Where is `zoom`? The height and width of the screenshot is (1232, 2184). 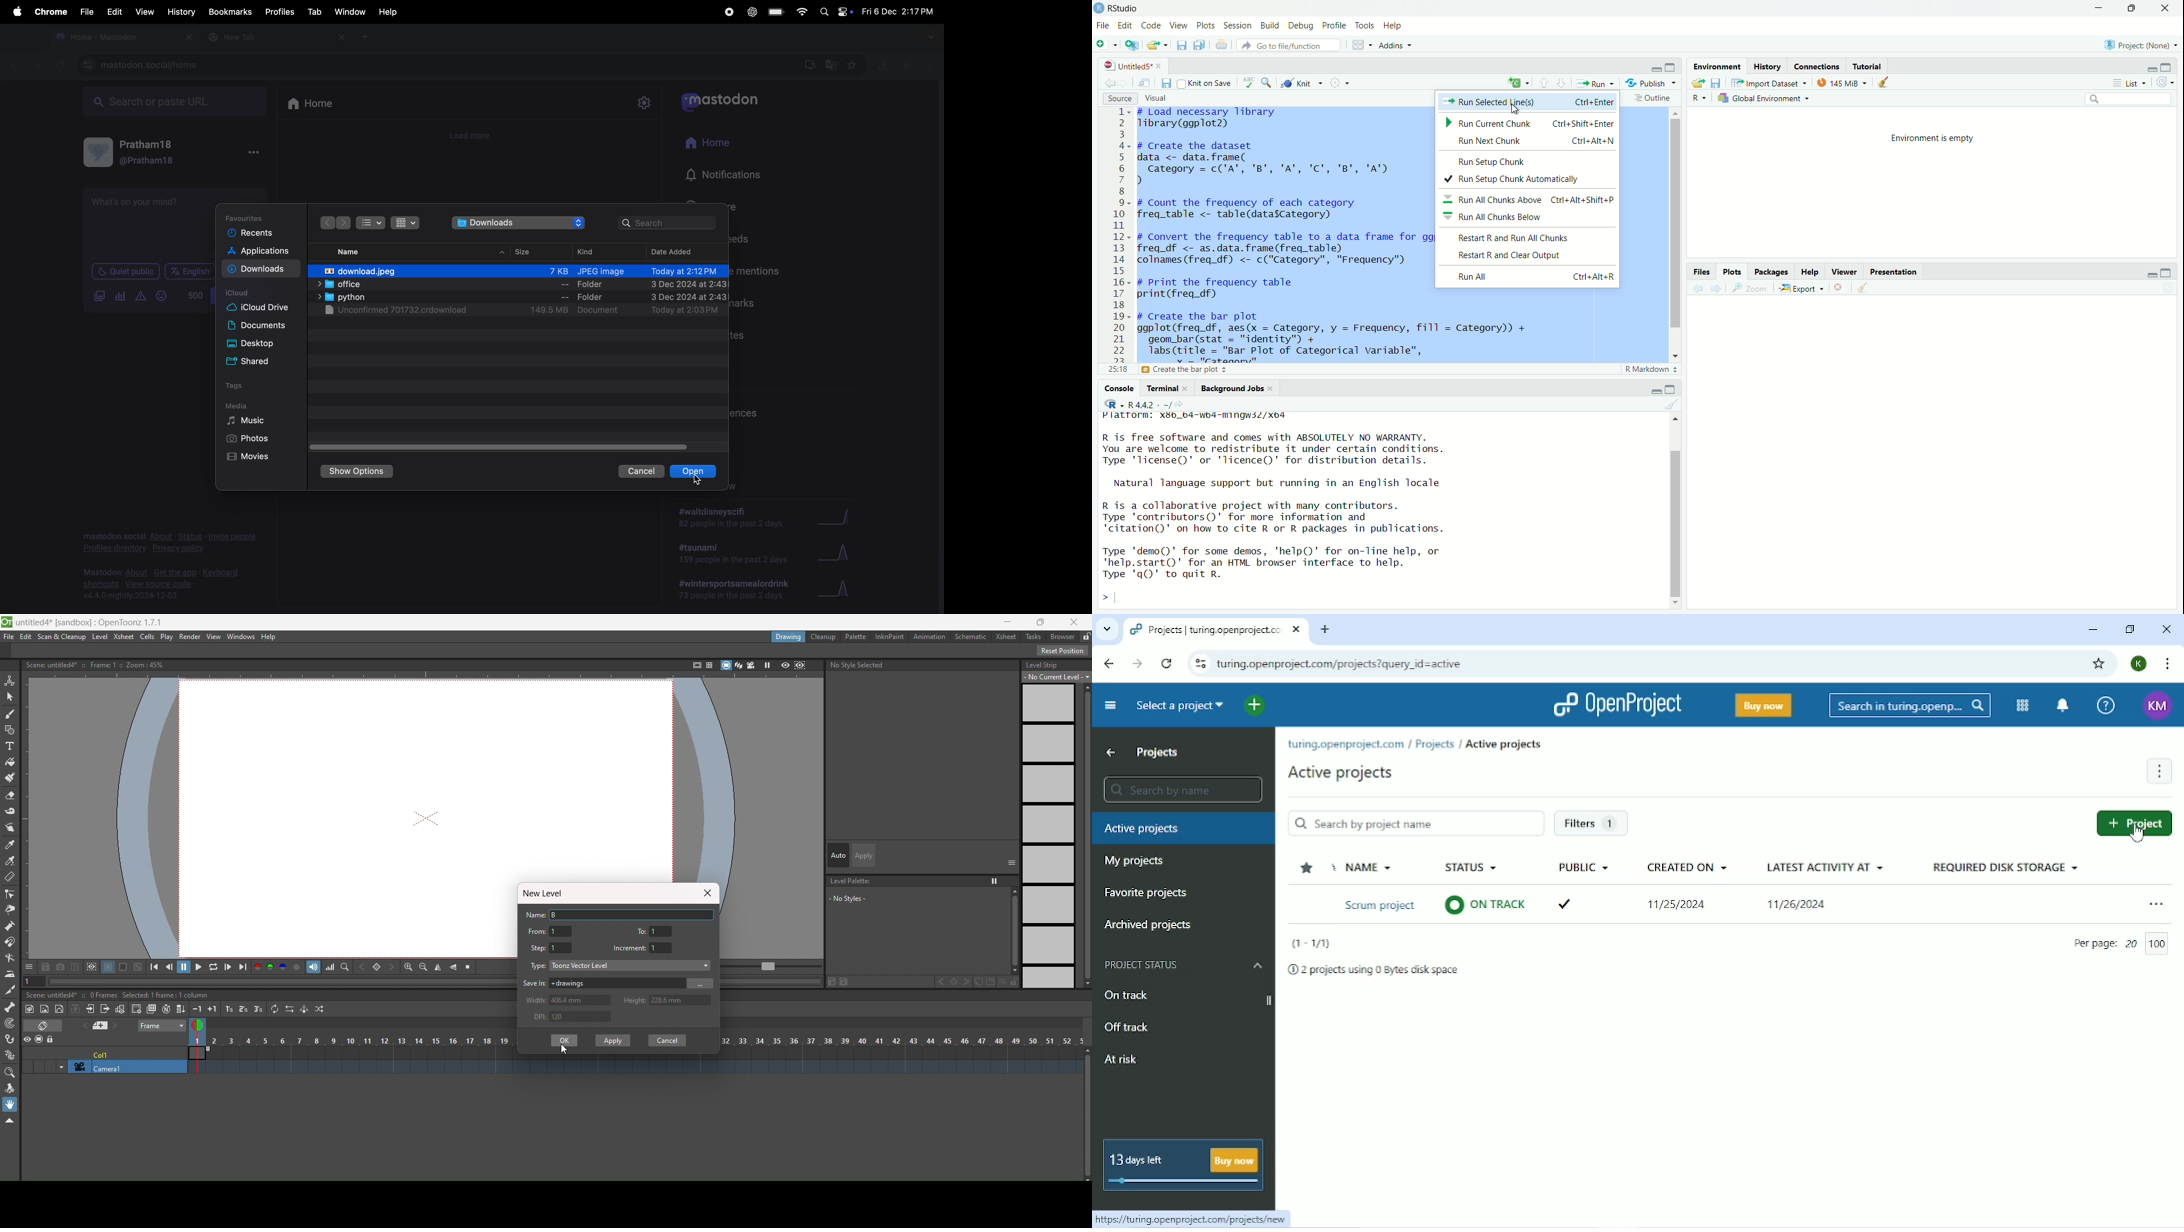
zoom is located at coordinates (1751, 288).